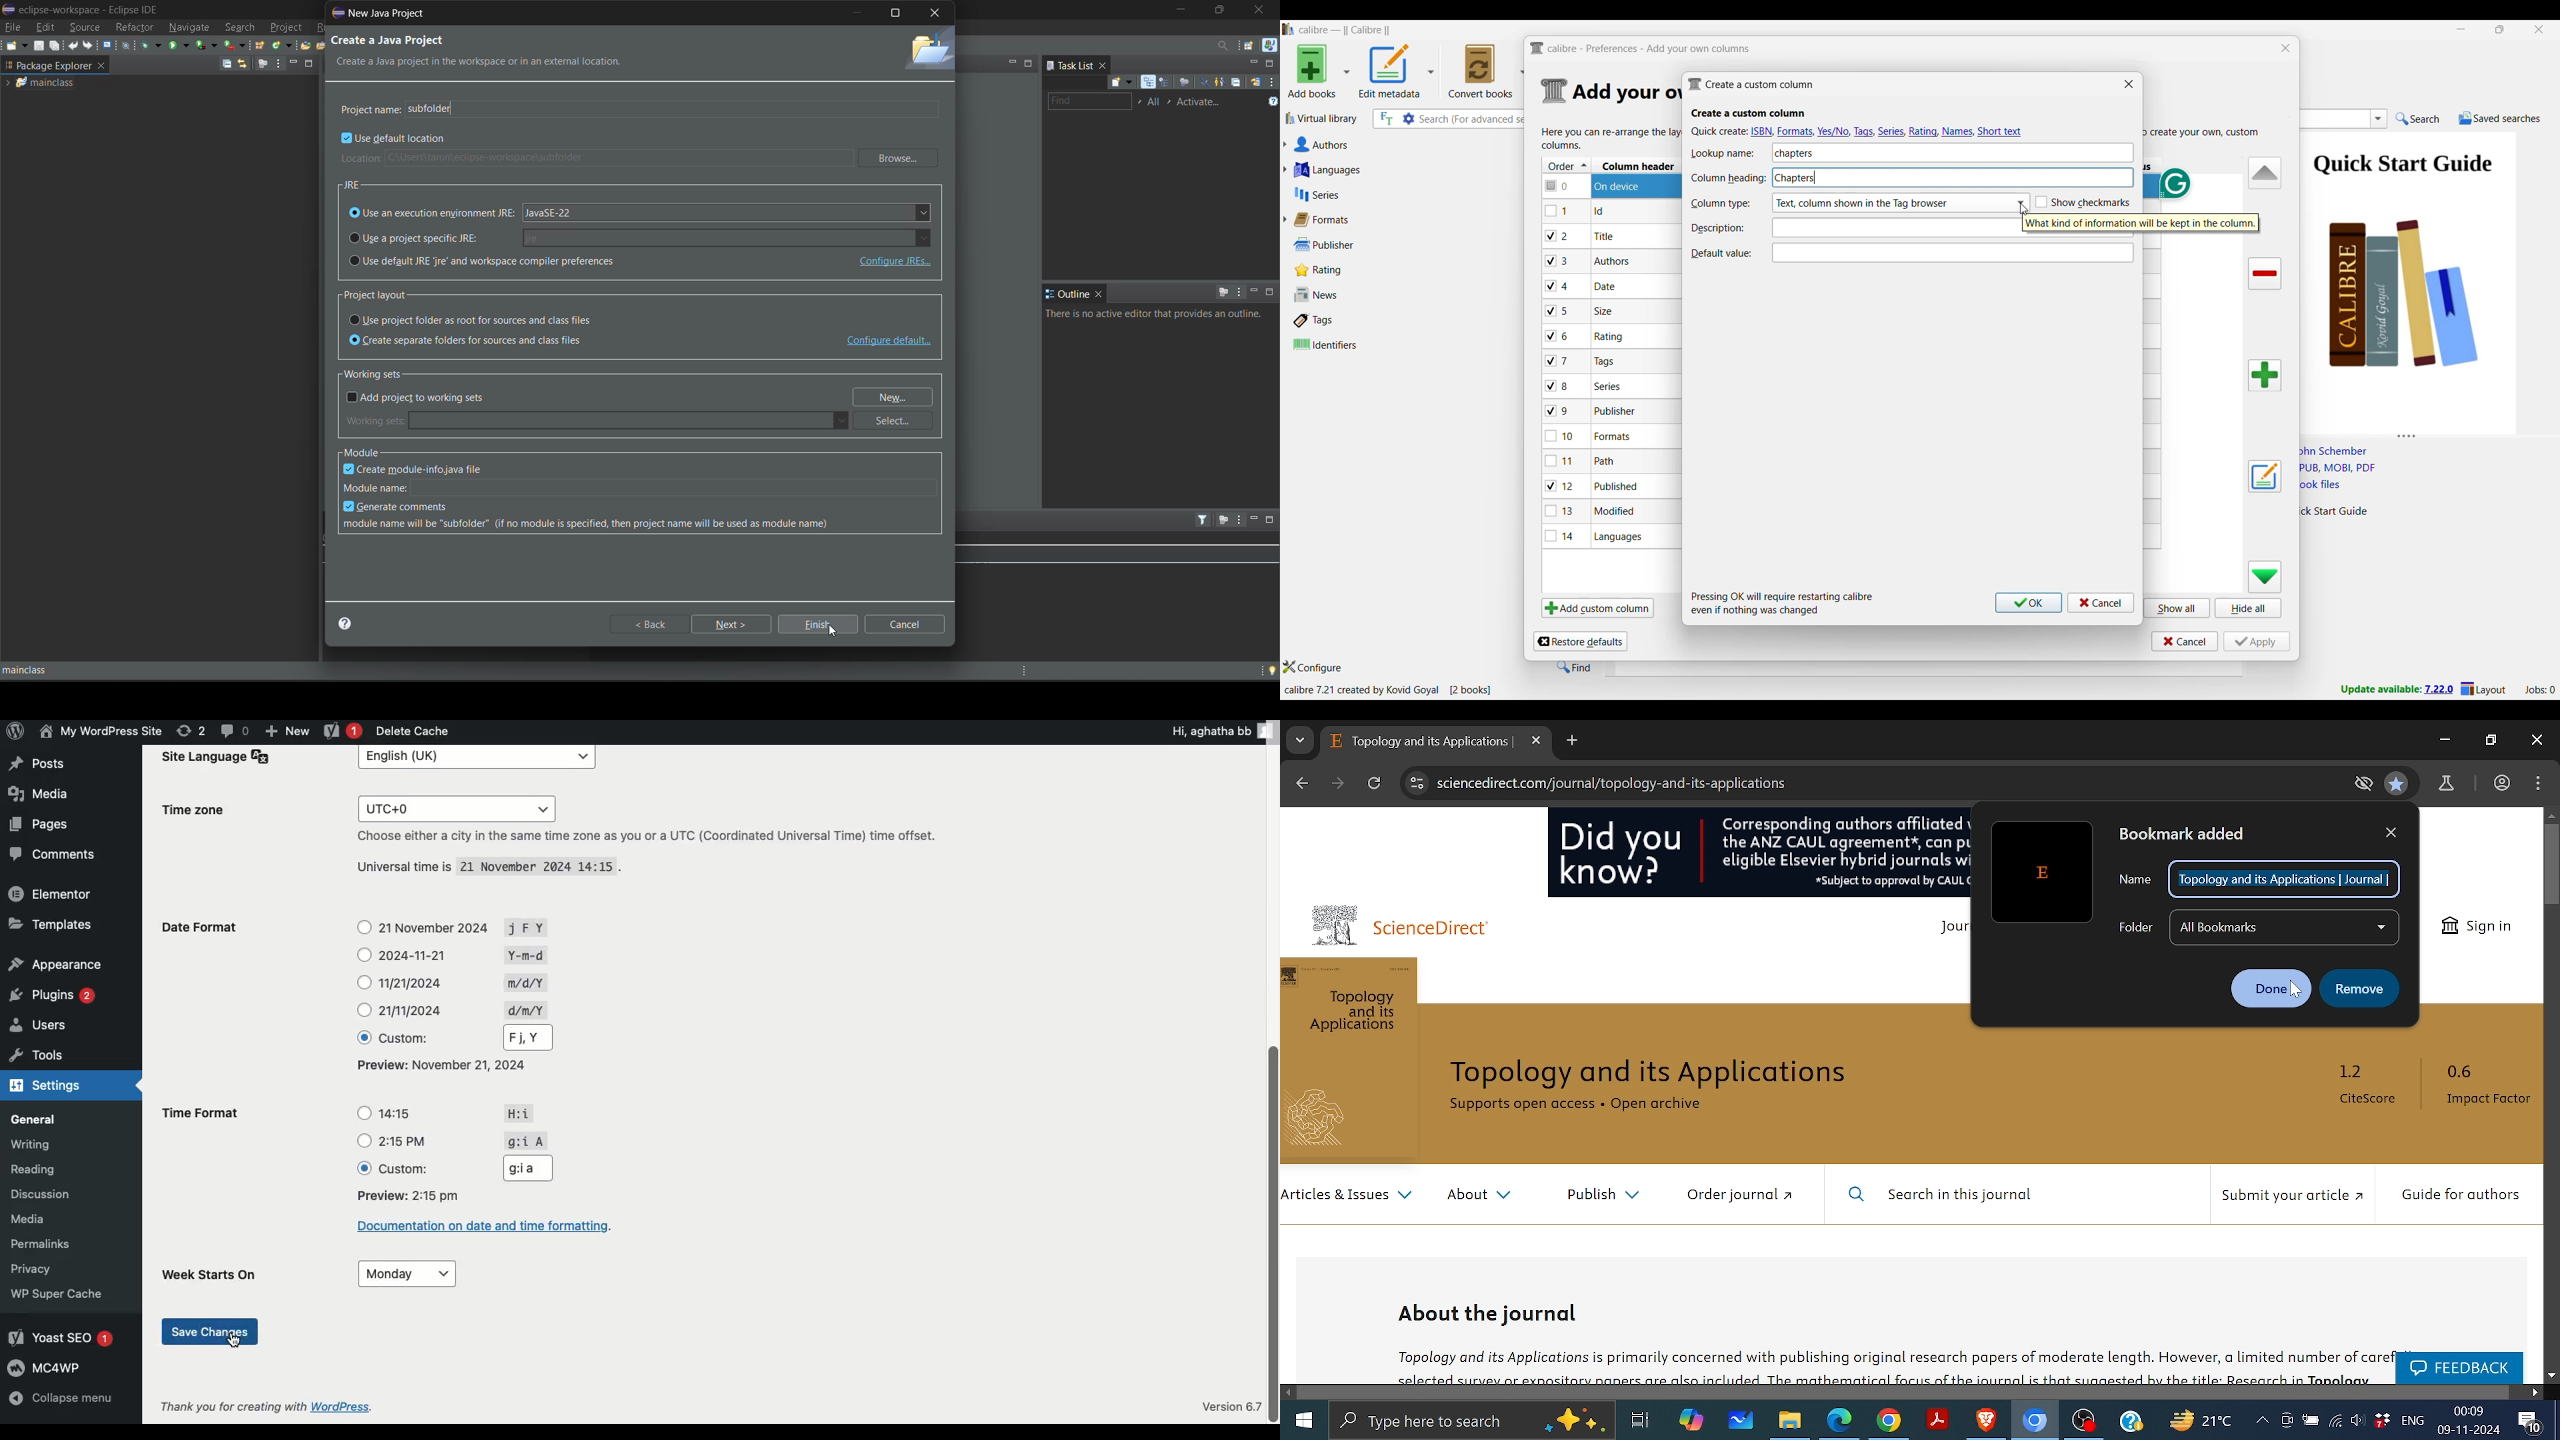 This screenshot has width=2576, height=1456. I want to click on White Board, so click(1740, 1419).